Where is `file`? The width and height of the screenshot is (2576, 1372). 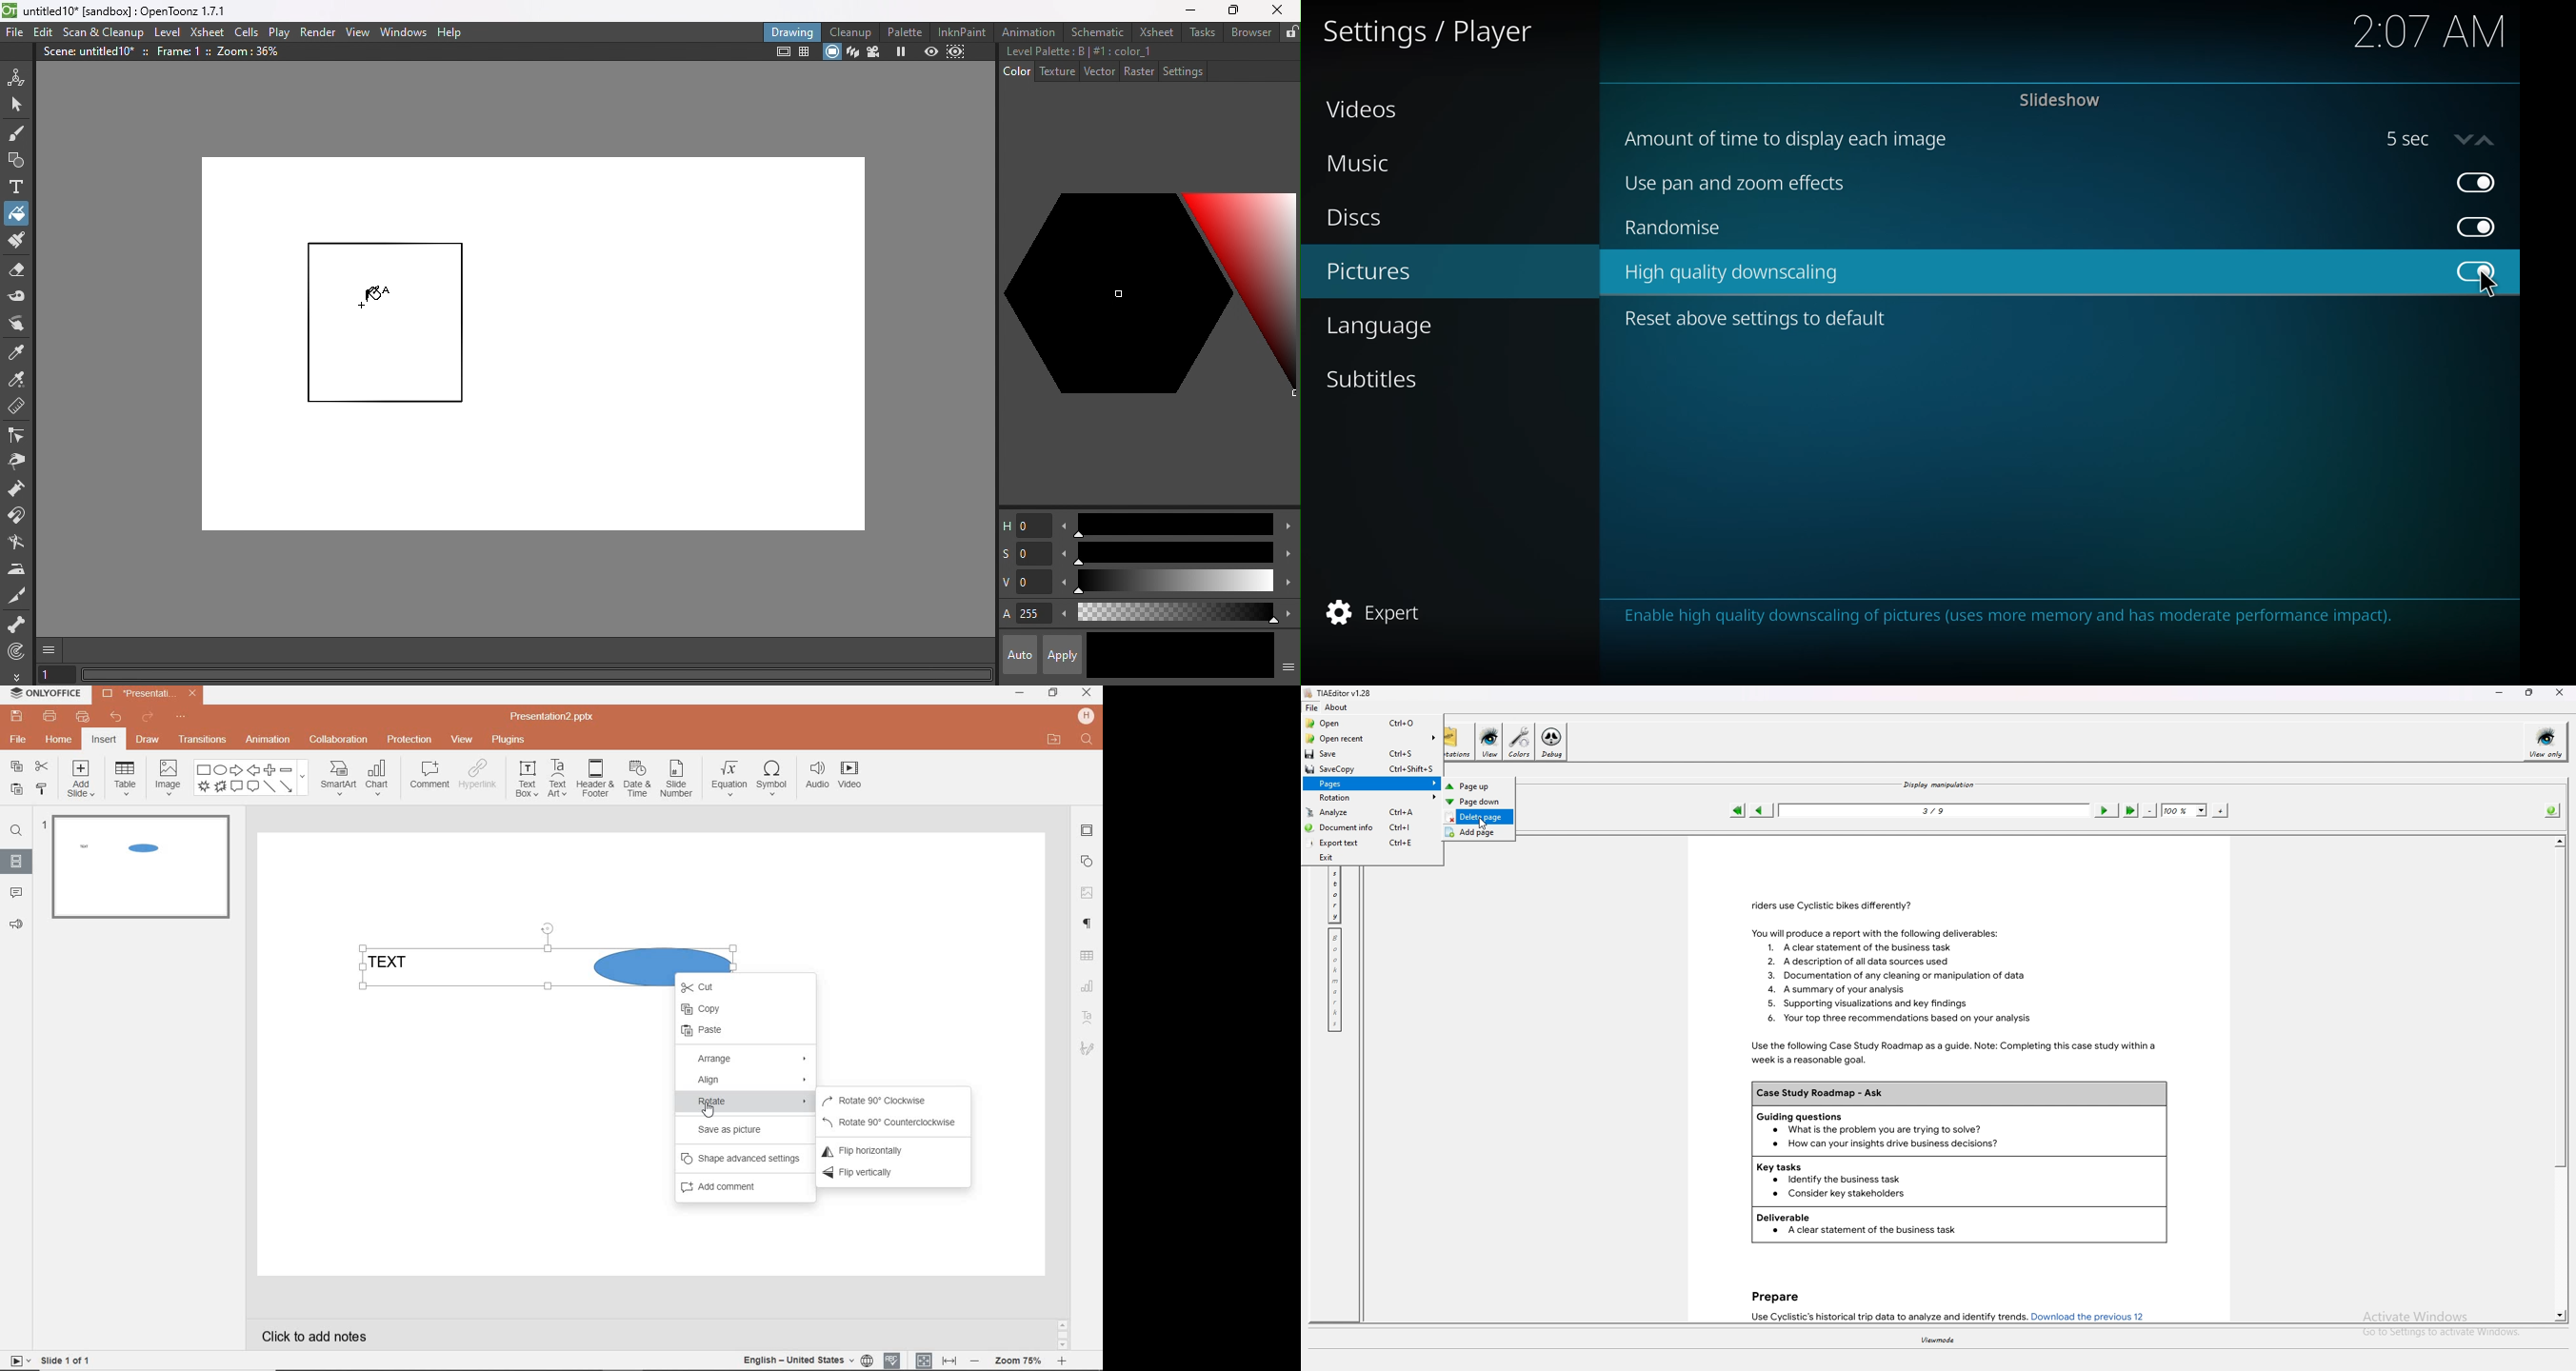
file is located at coordinates (19, 740).